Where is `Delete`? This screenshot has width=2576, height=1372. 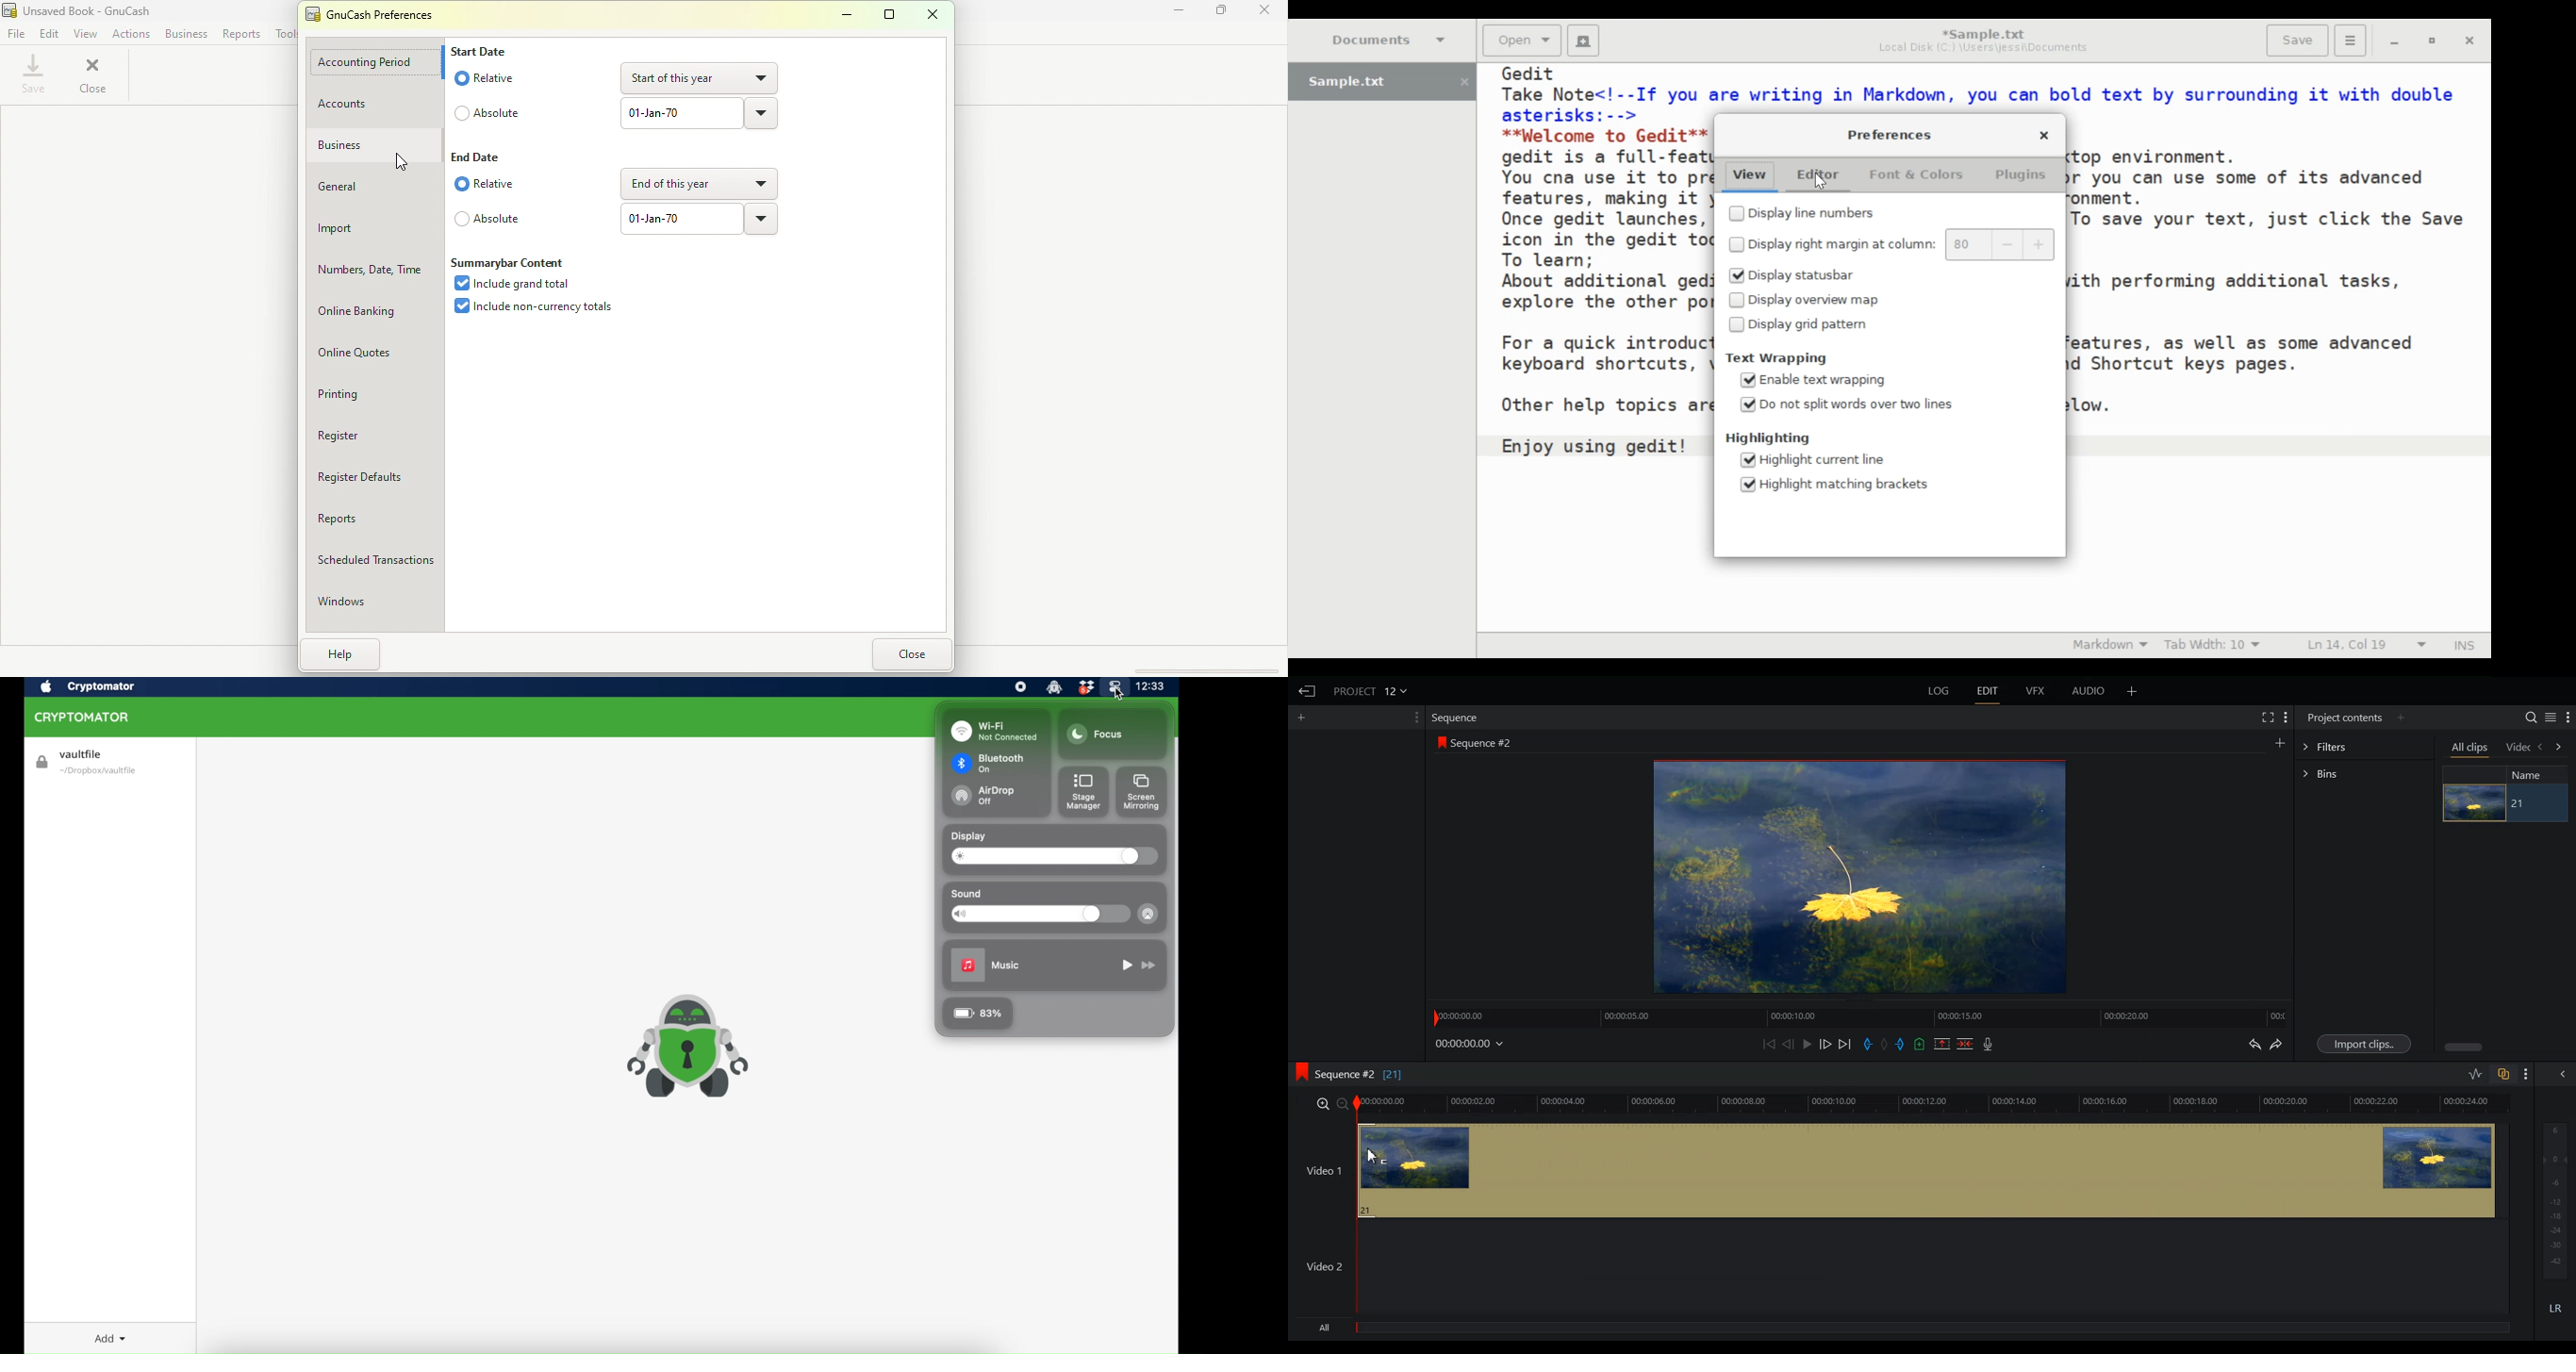
Delete is located at coordinates (1965, 1043).